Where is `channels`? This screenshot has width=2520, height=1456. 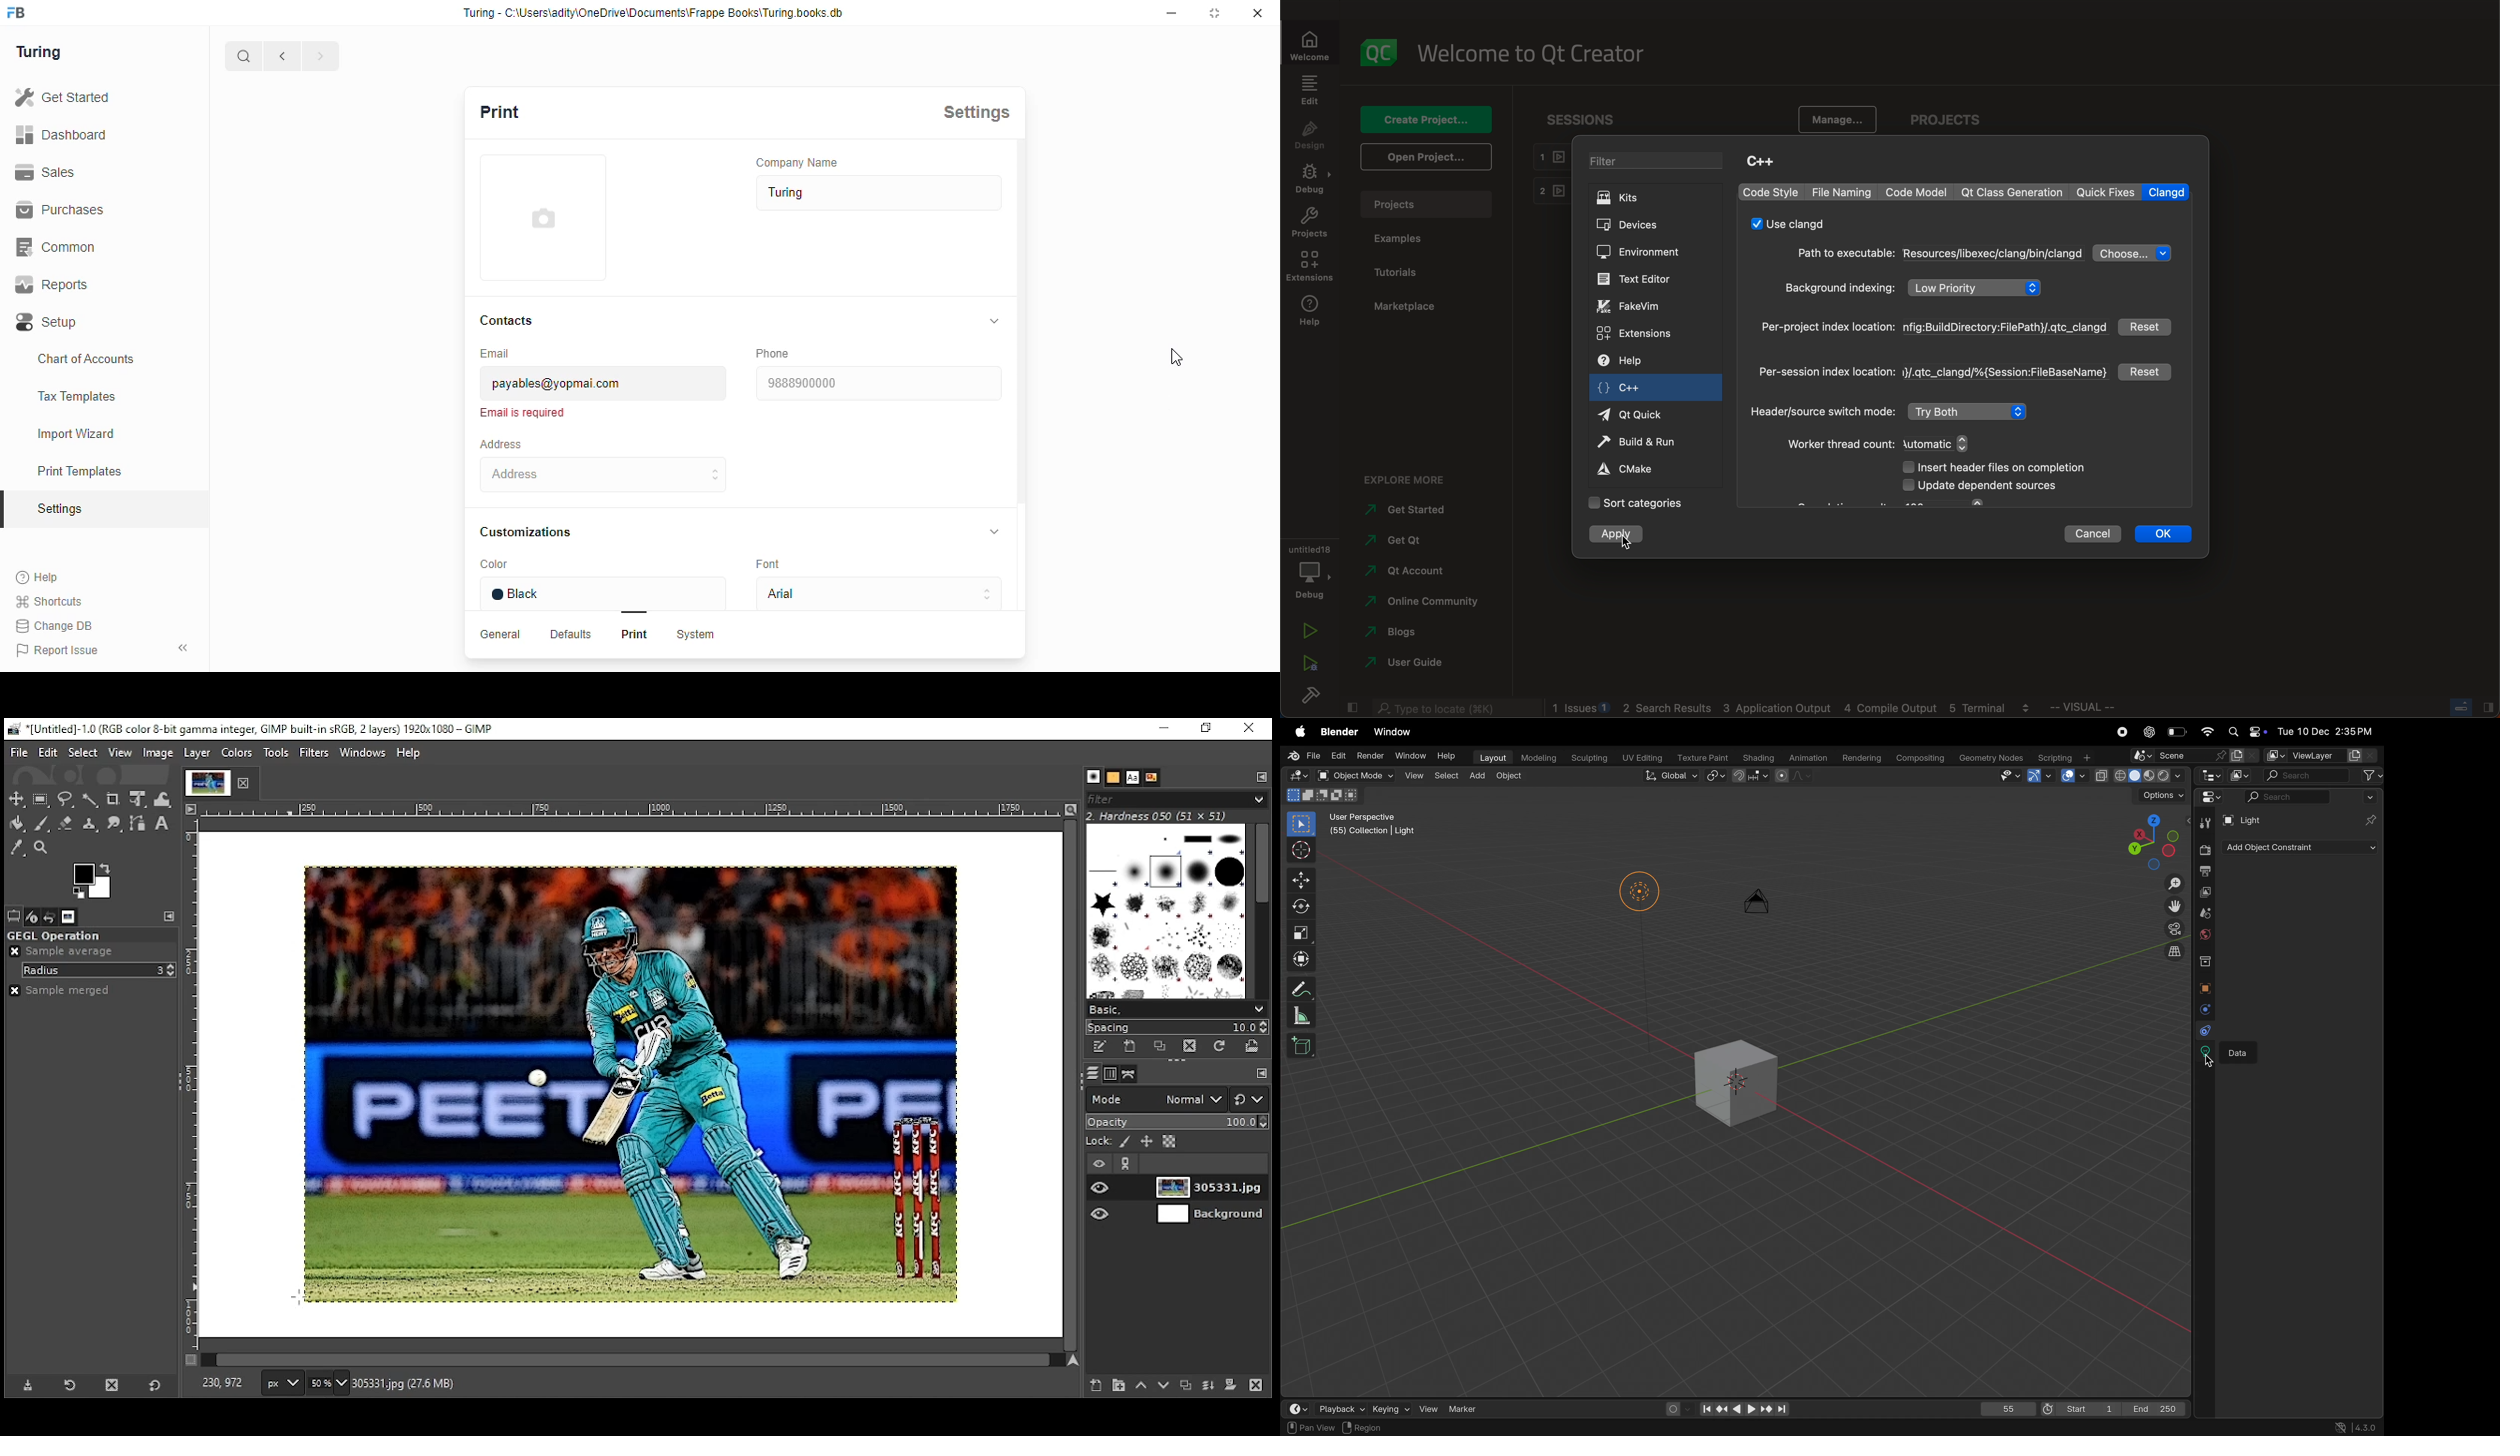 channels is located at coordinates (1112, 1075).